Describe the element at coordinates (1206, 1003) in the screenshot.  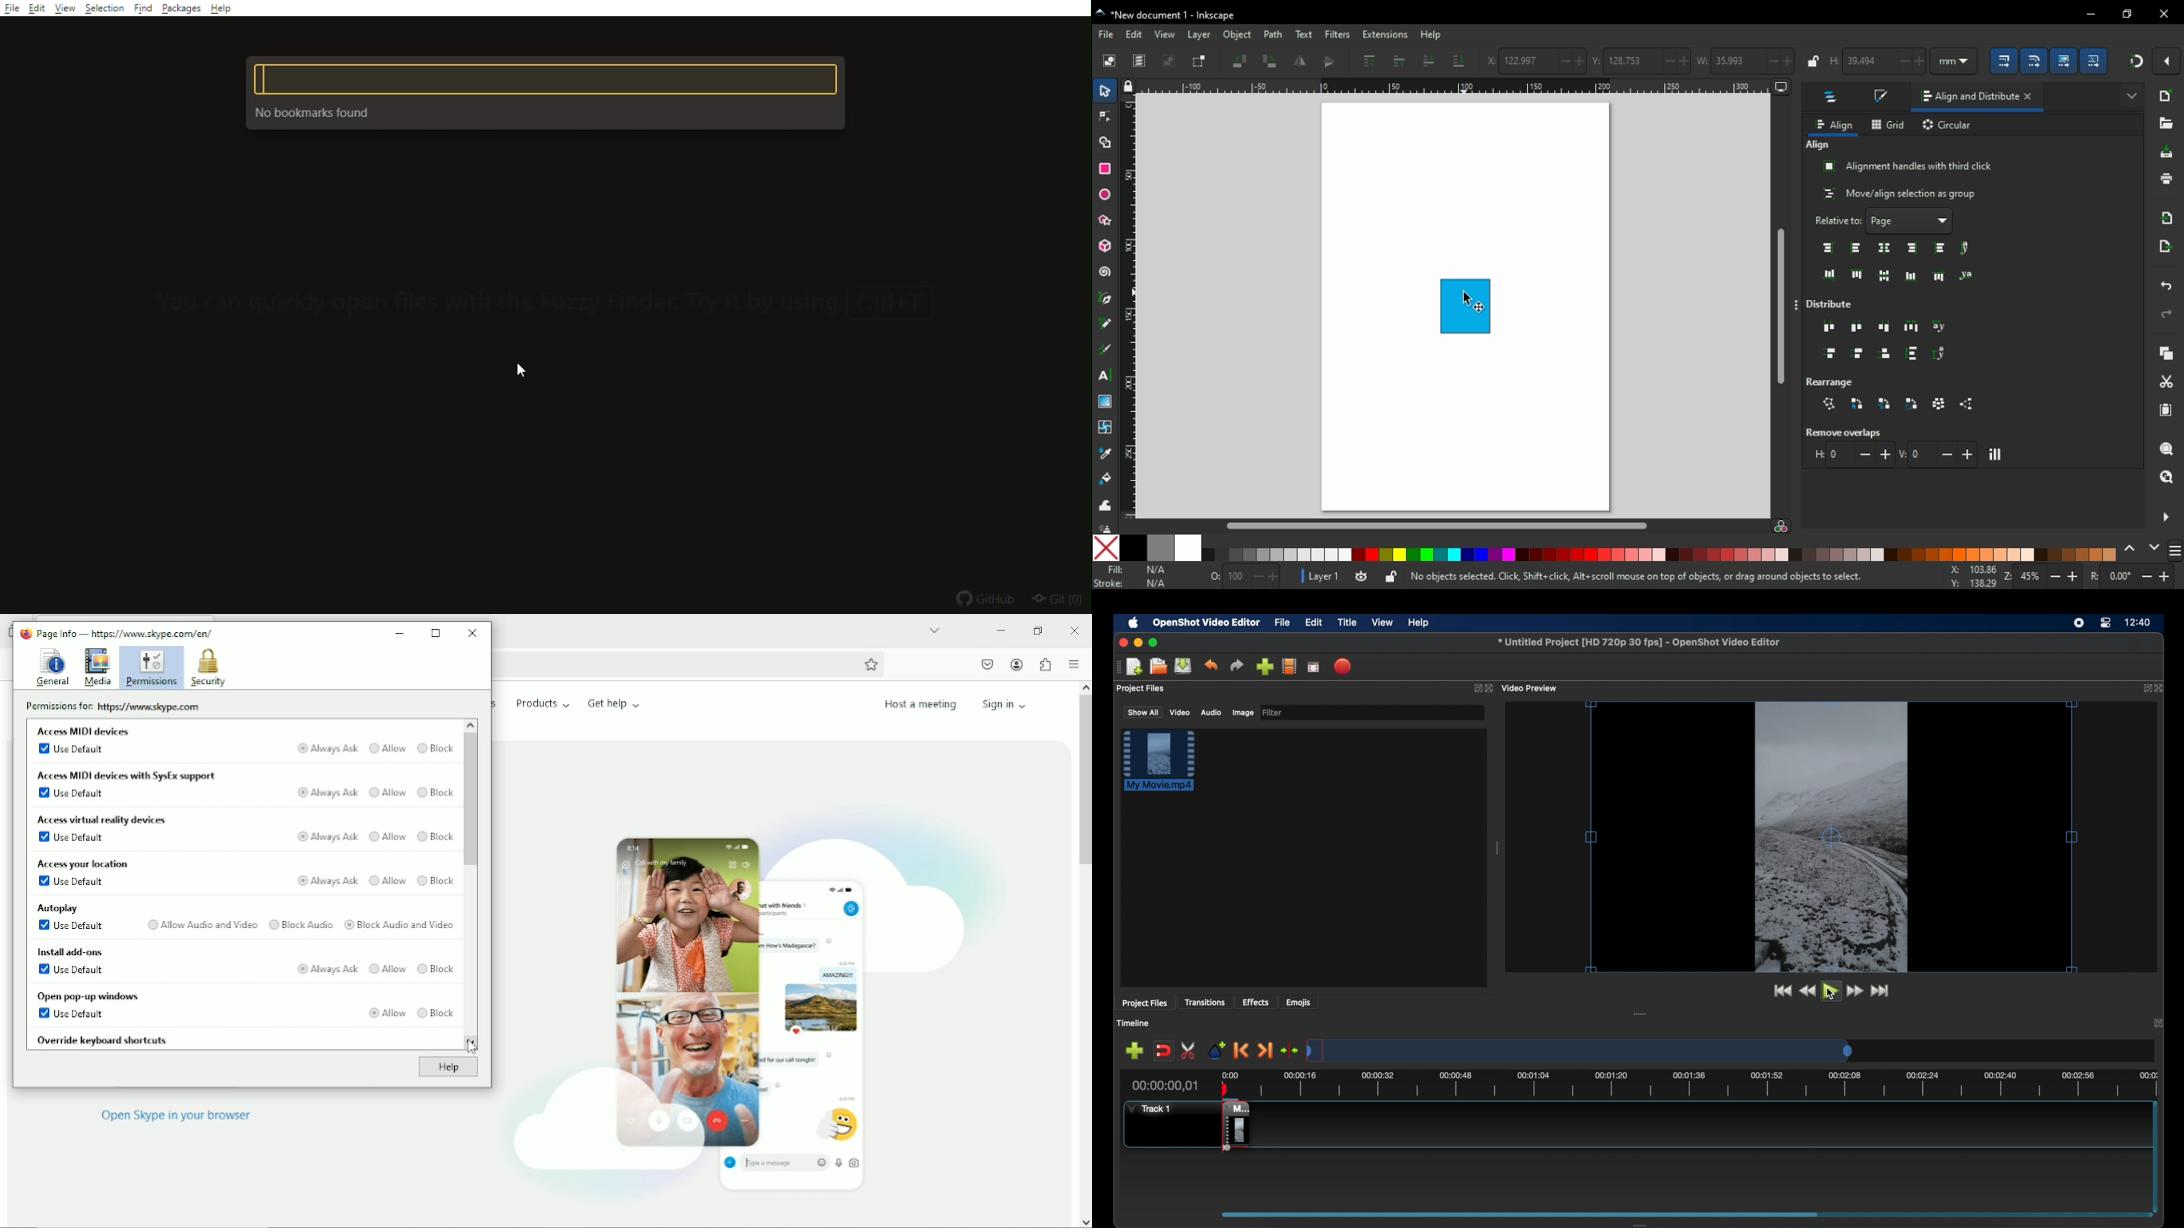
I see `transitions` at that location.